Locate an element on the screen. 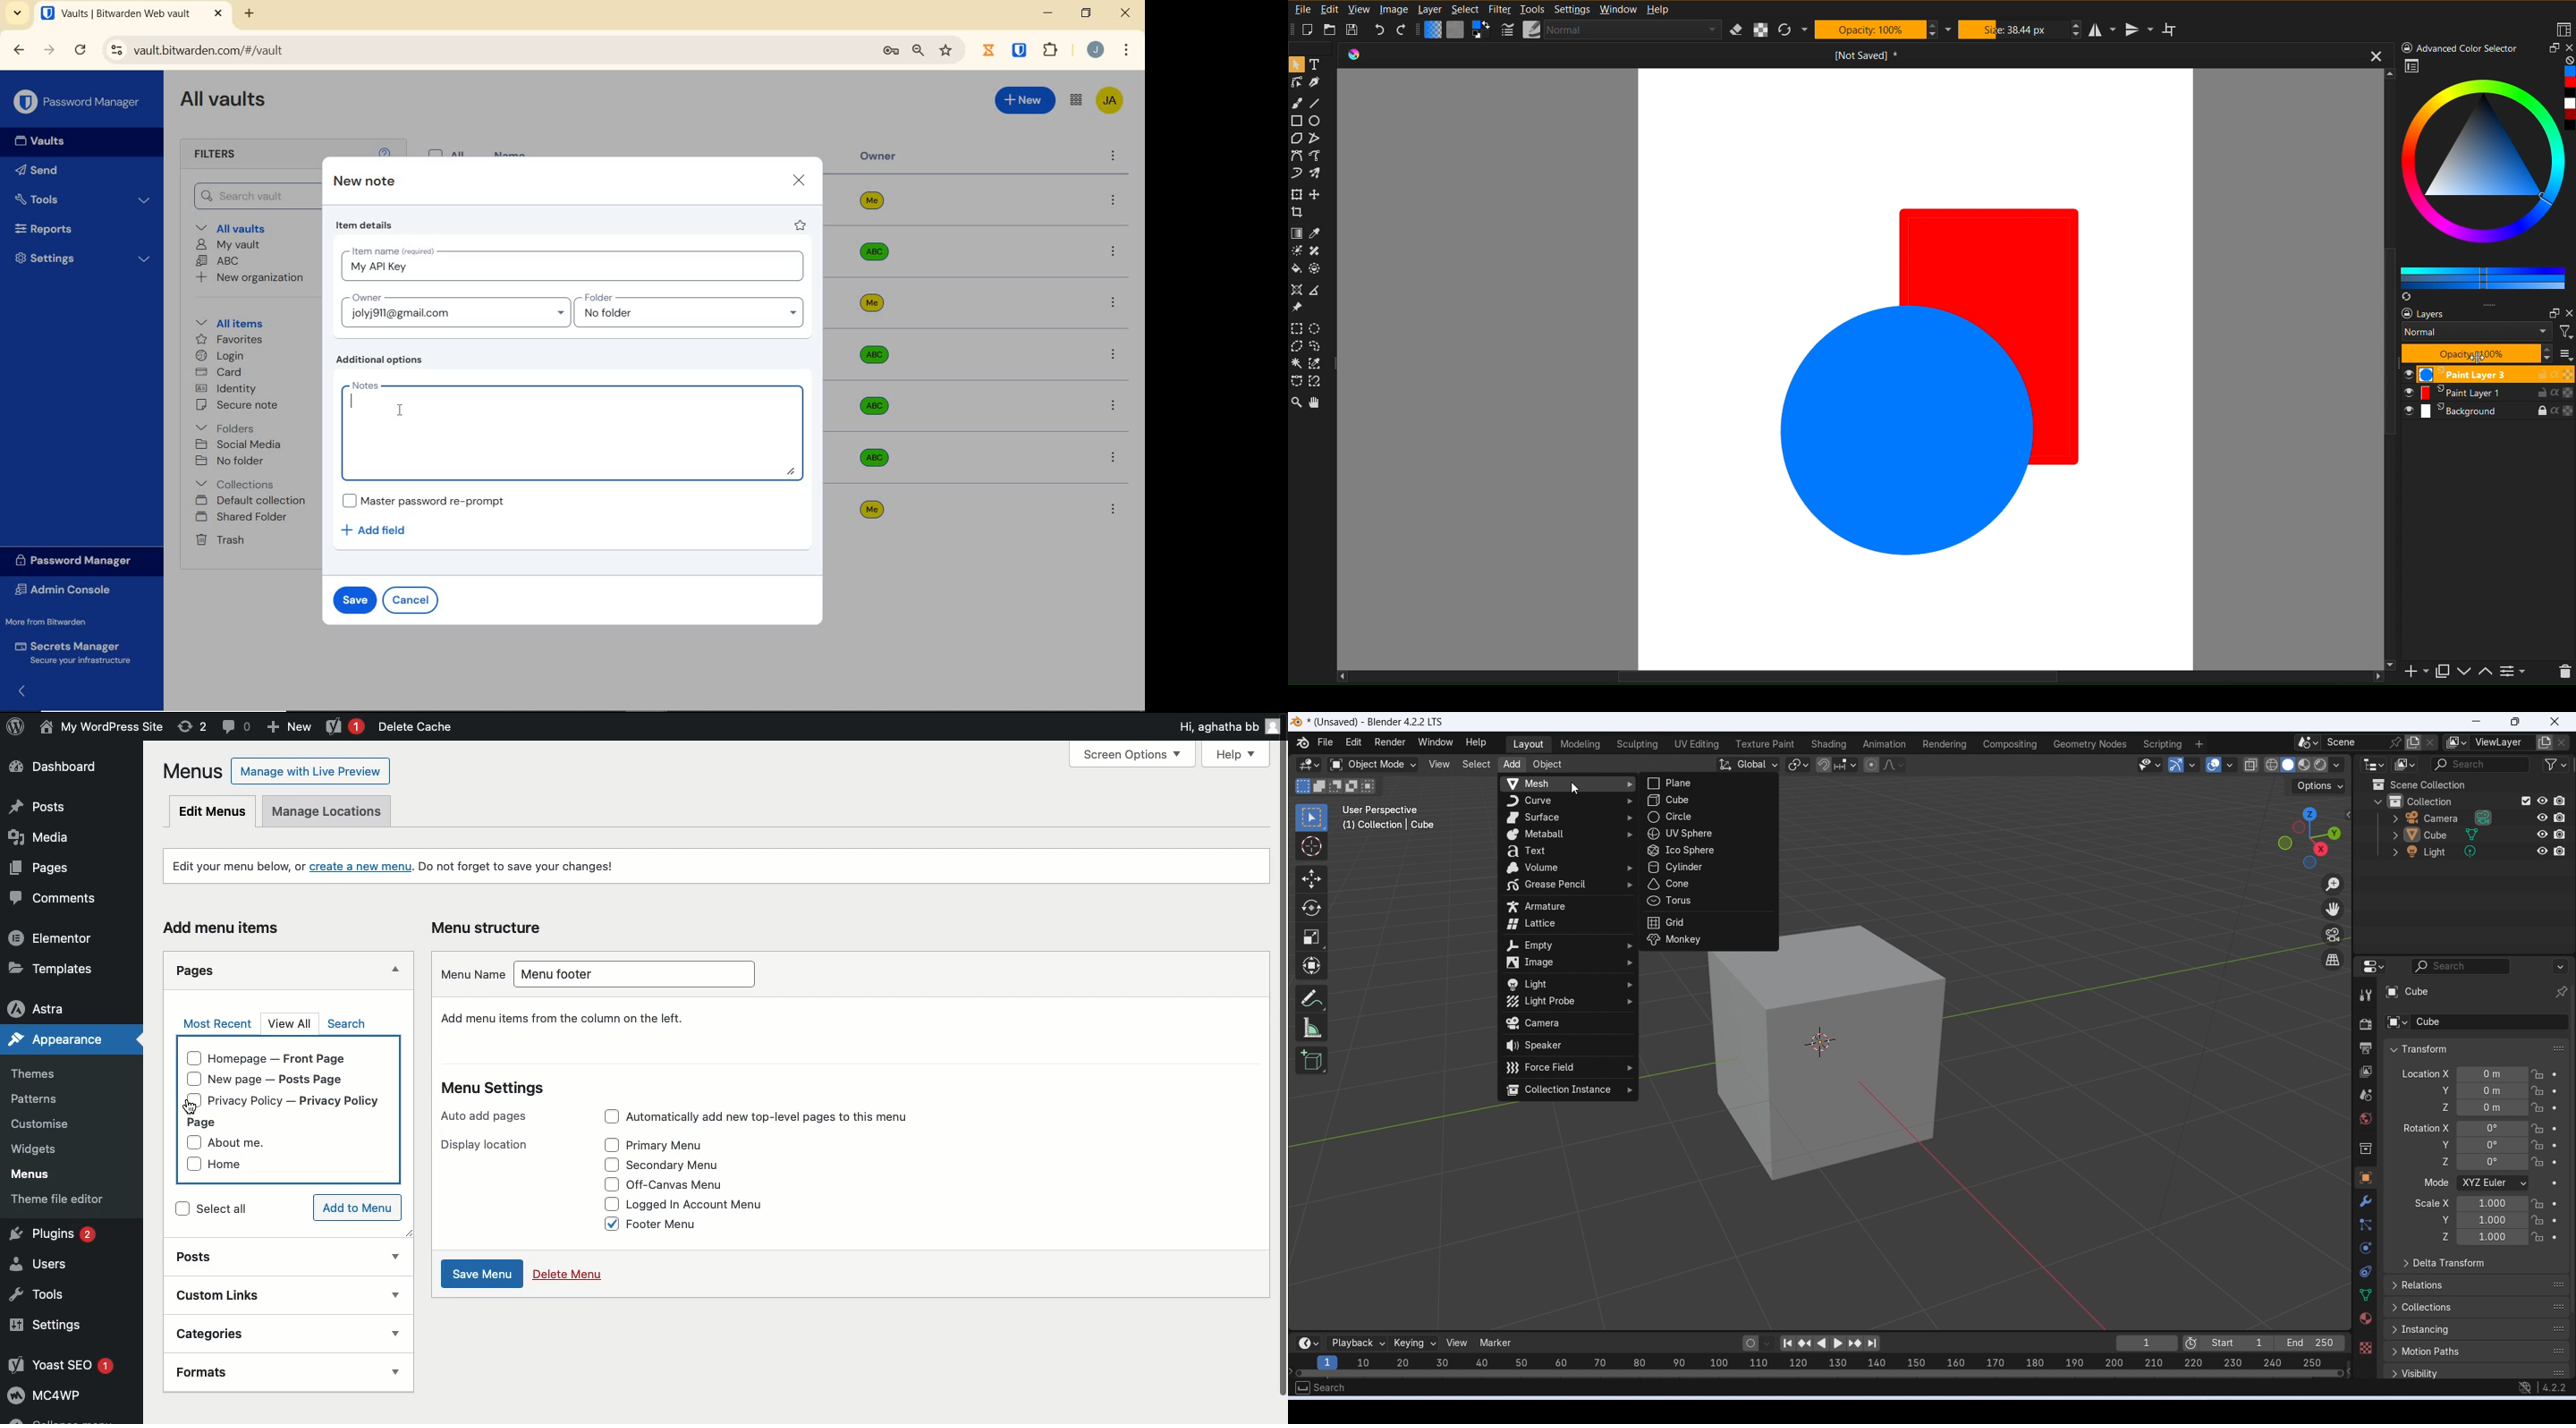  Location Z is located at coordinates (2443, 1107).